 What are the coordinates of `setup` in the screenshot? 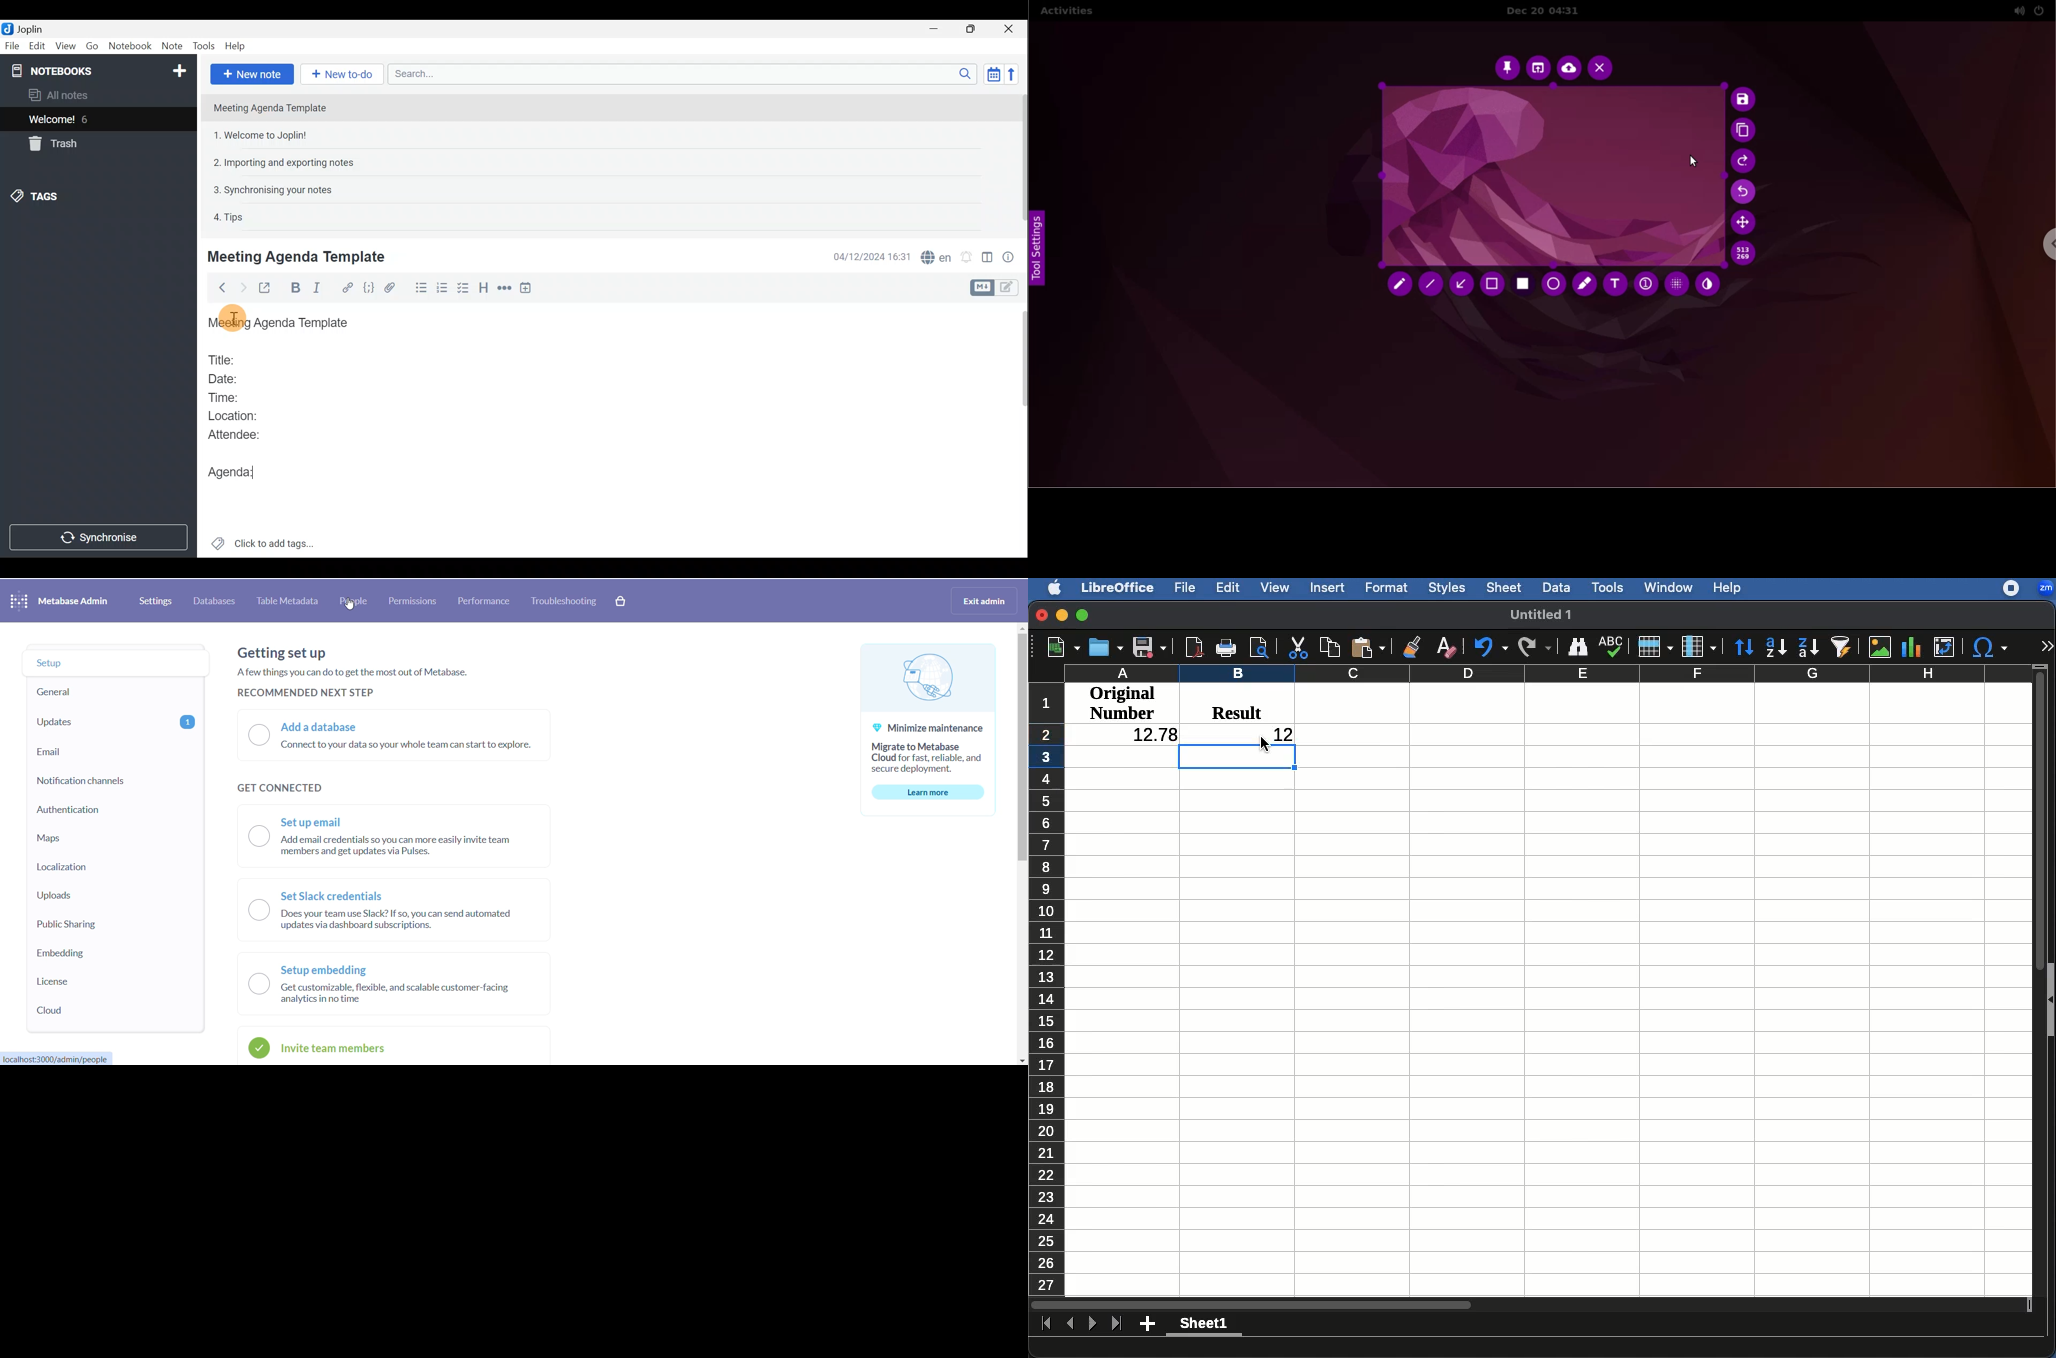 It's located at (93, 663).